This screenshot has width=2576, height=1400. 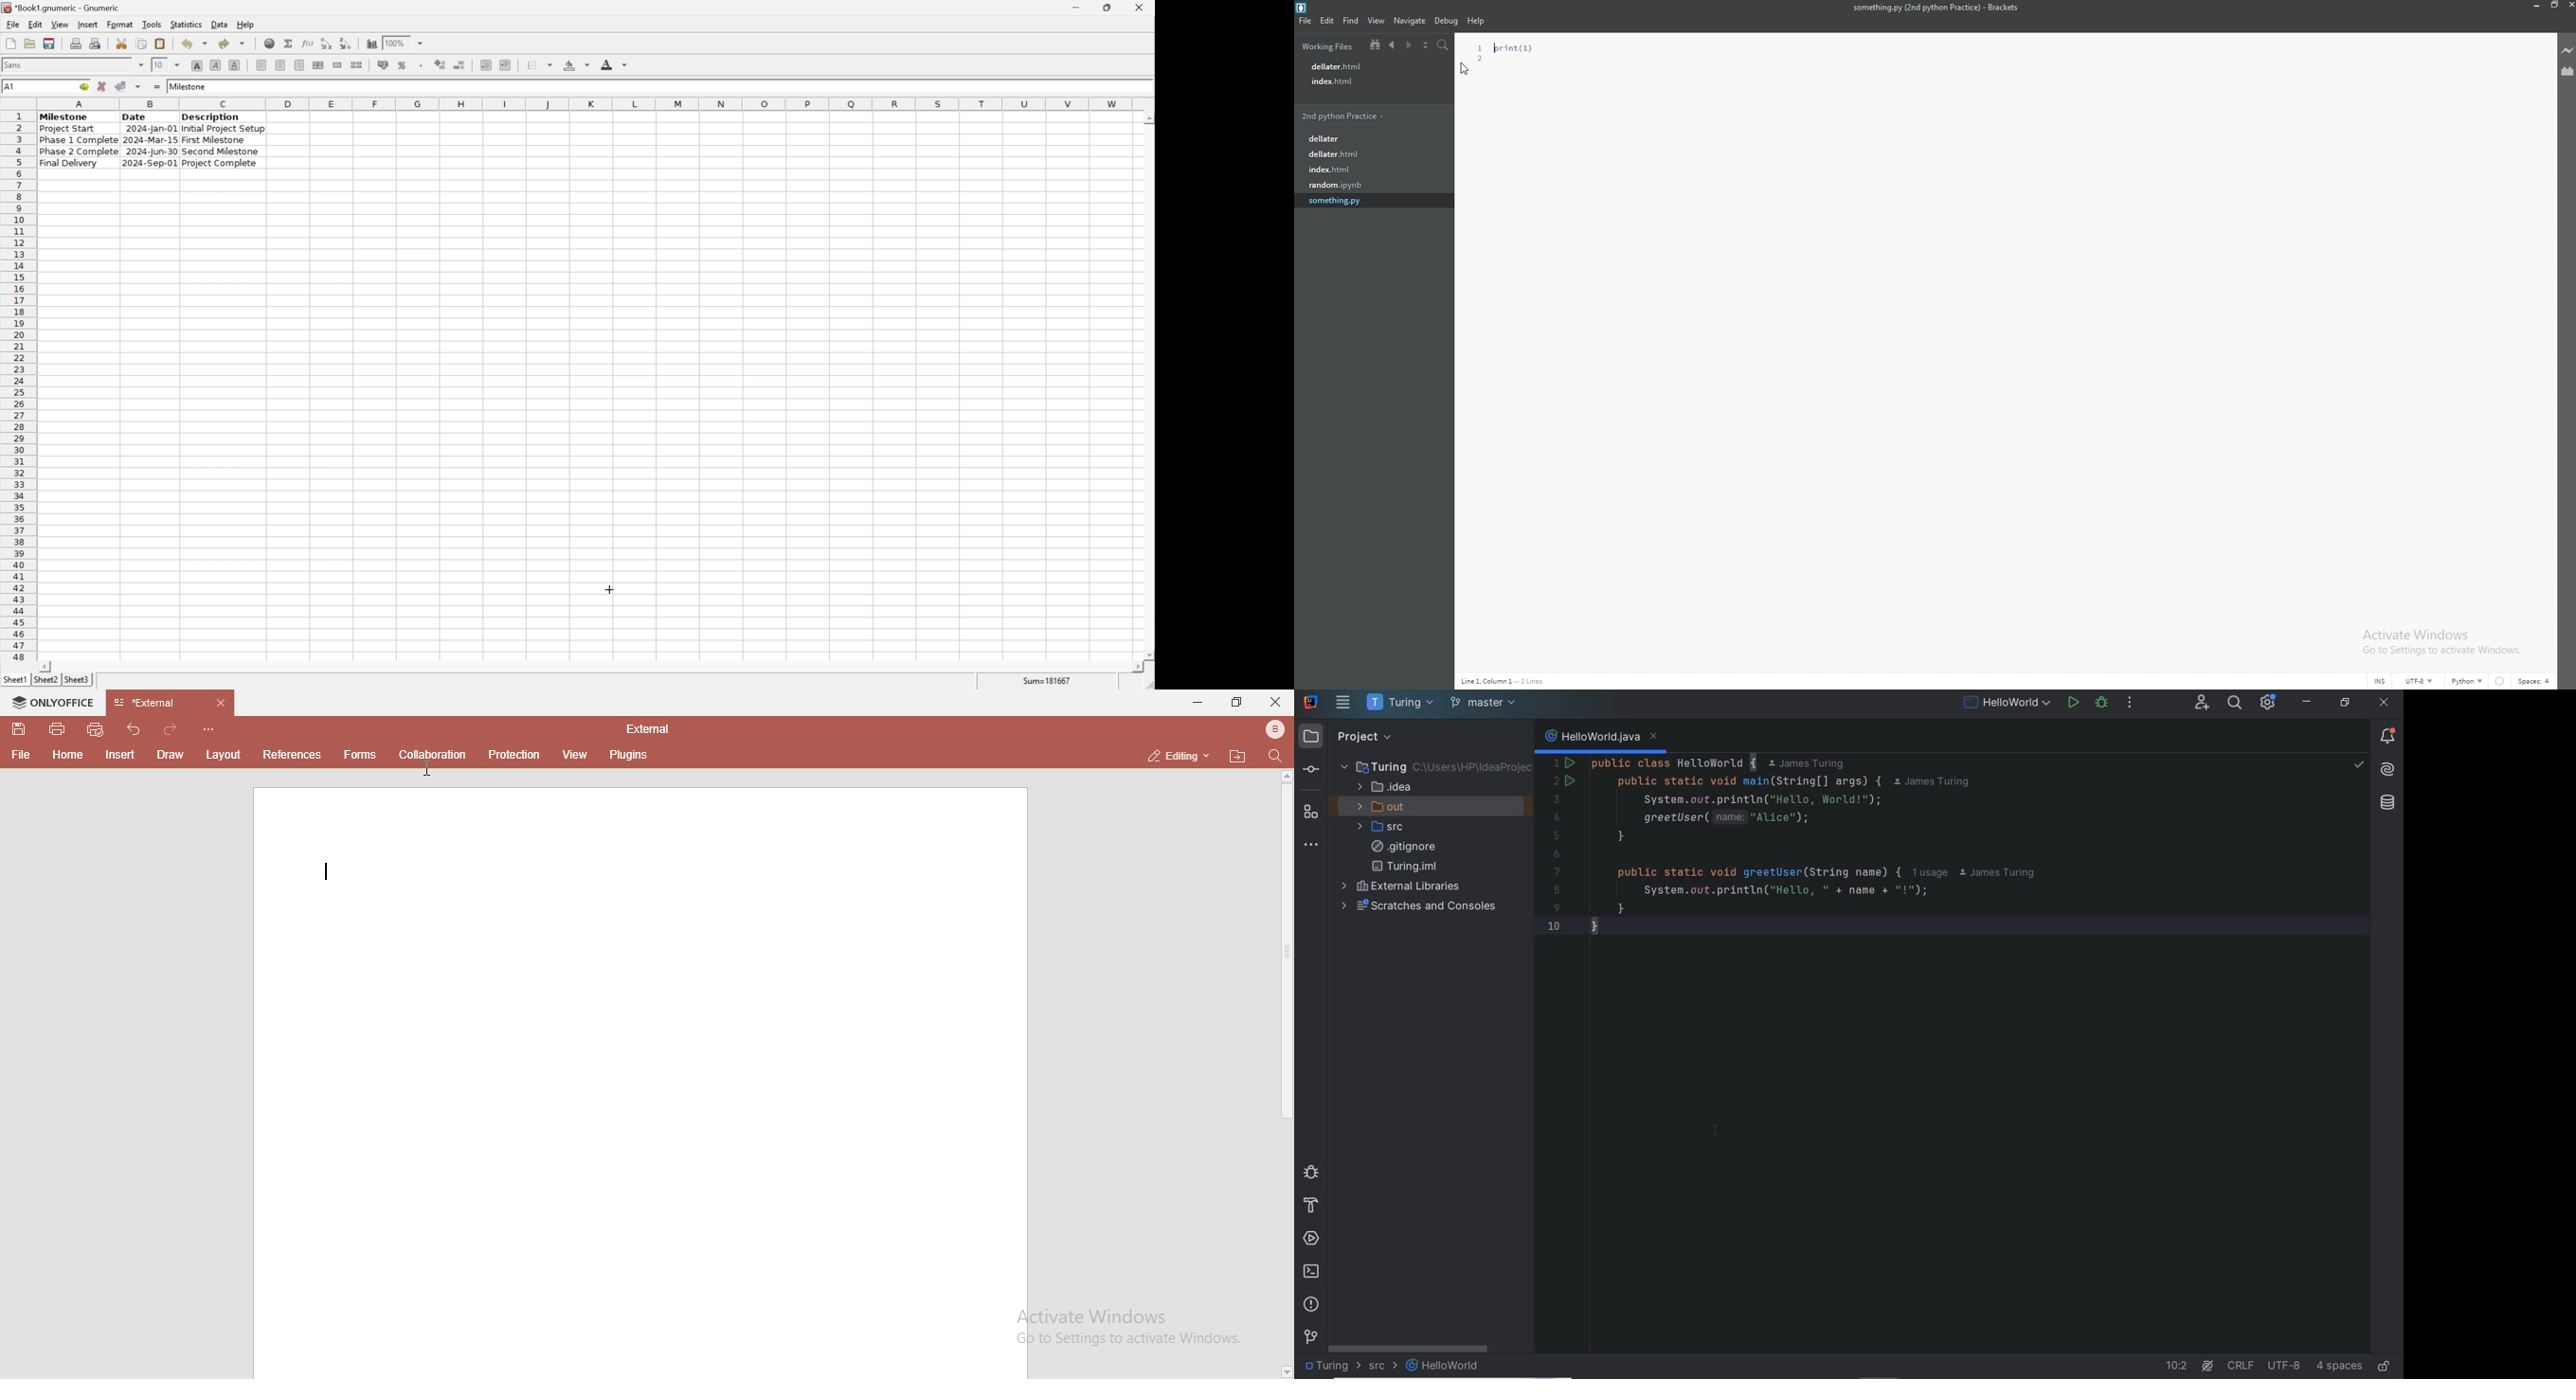 I want to click on tools, so click(x=153, y=24).